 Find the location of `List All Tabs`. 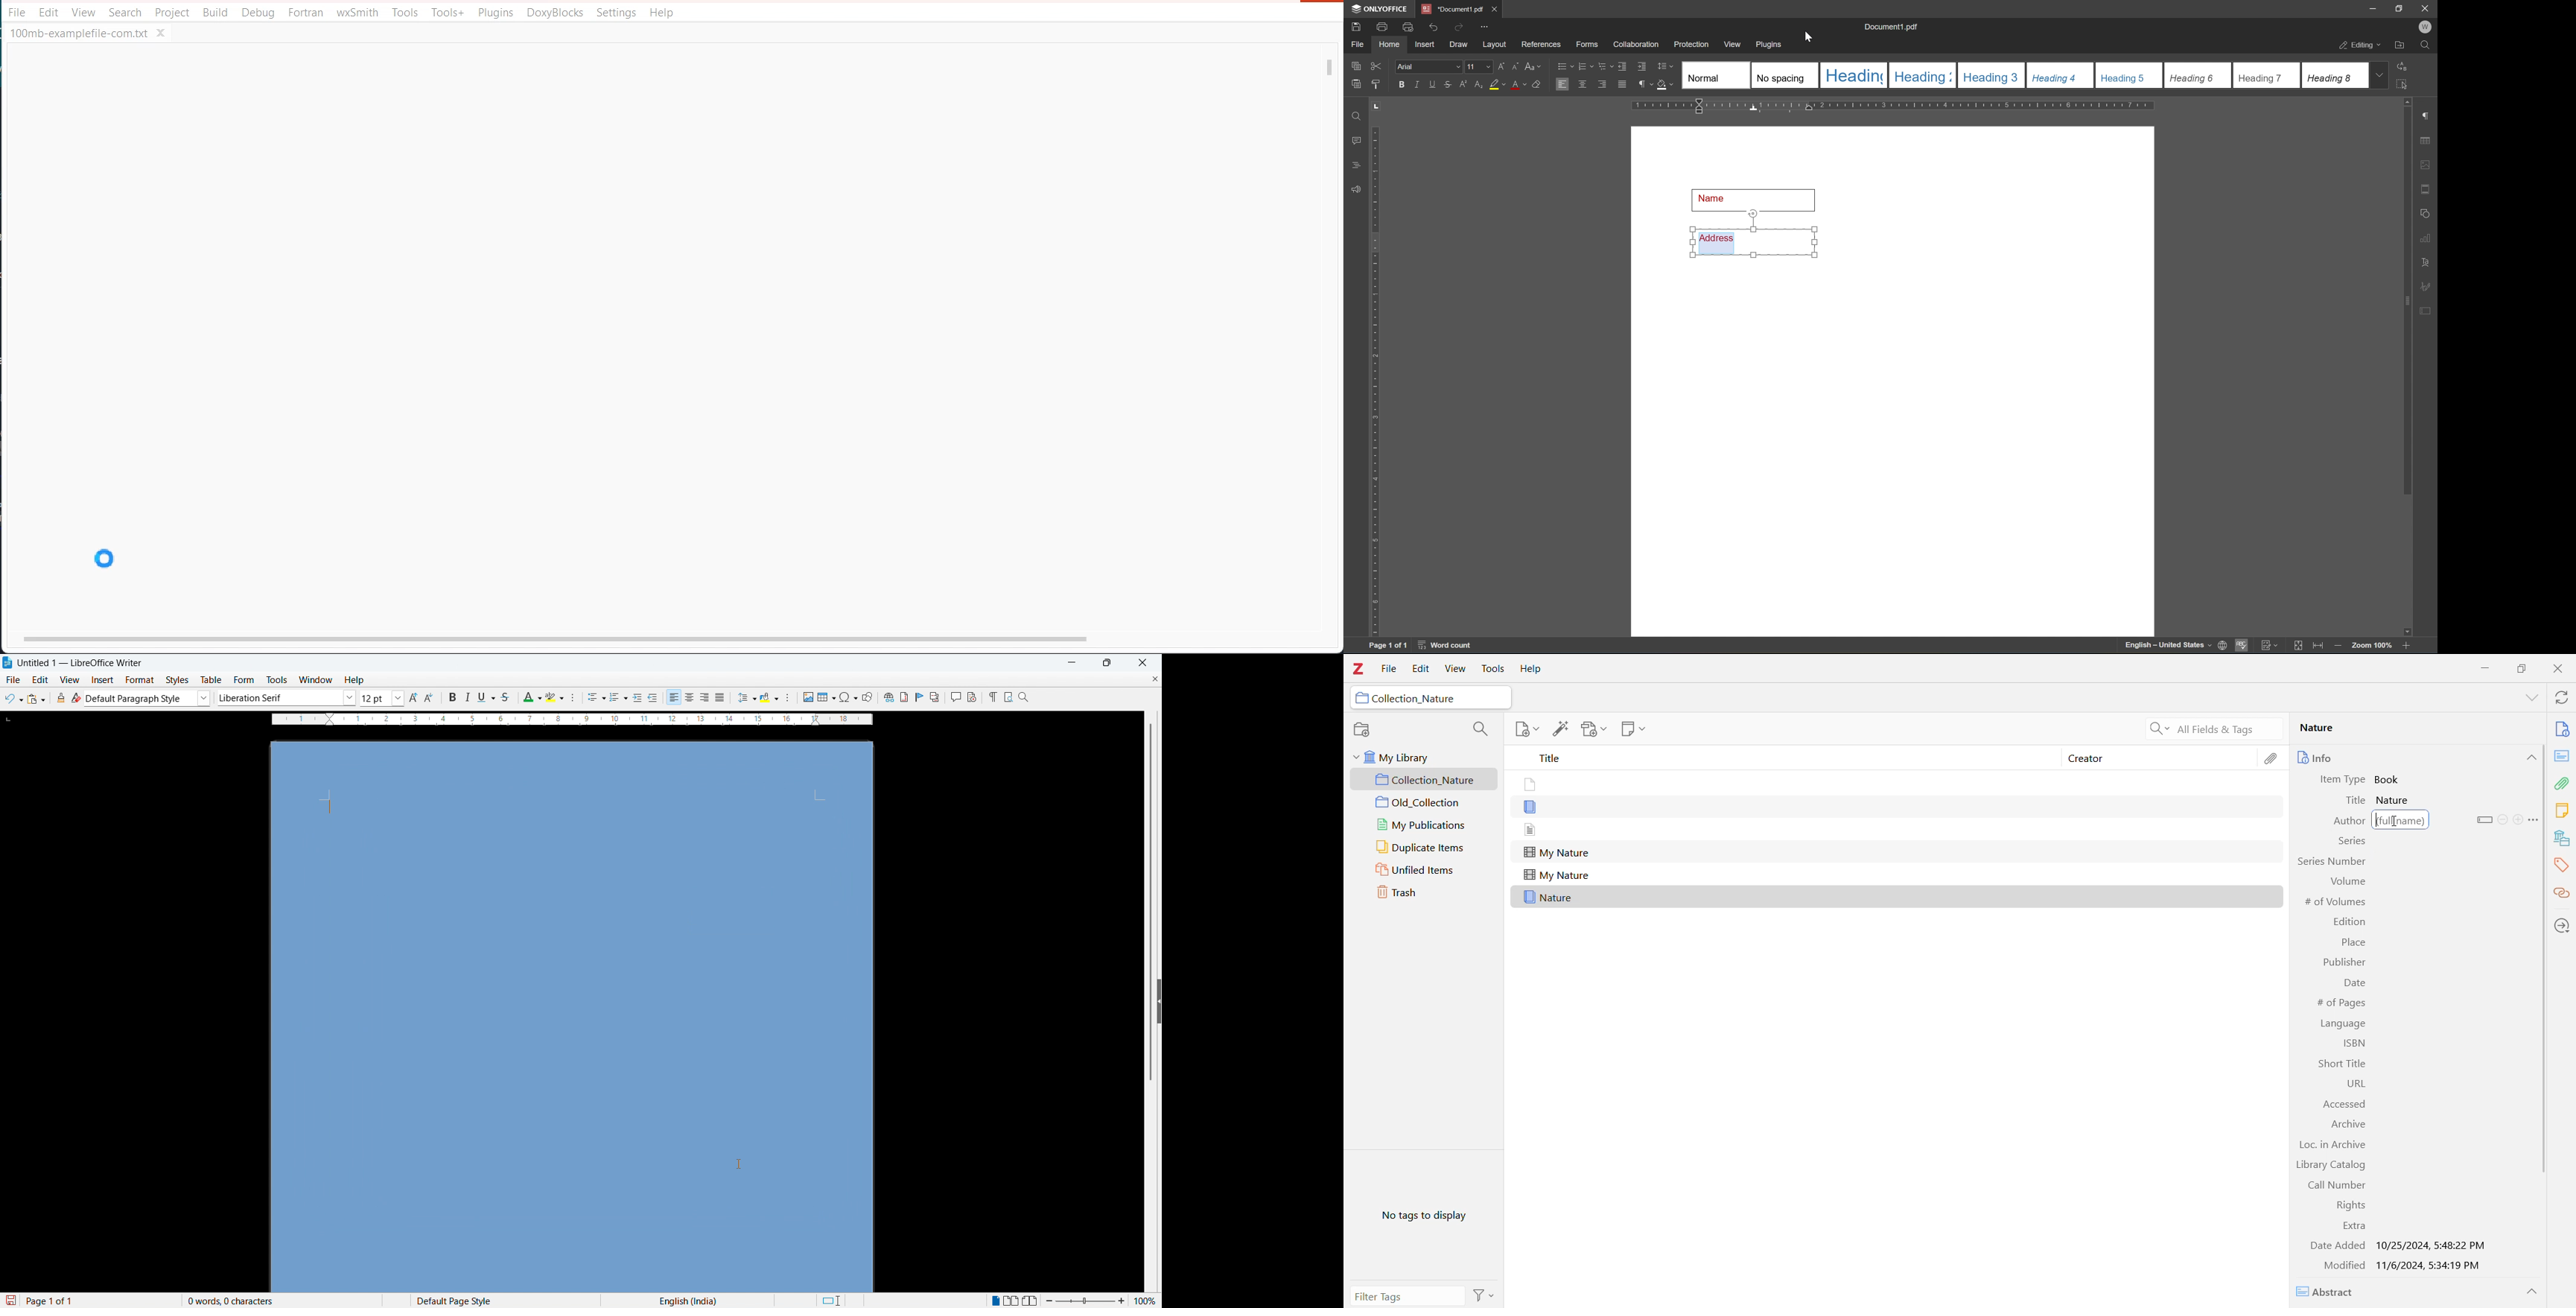

List All Tabs is located at coordinates (2528, 699).